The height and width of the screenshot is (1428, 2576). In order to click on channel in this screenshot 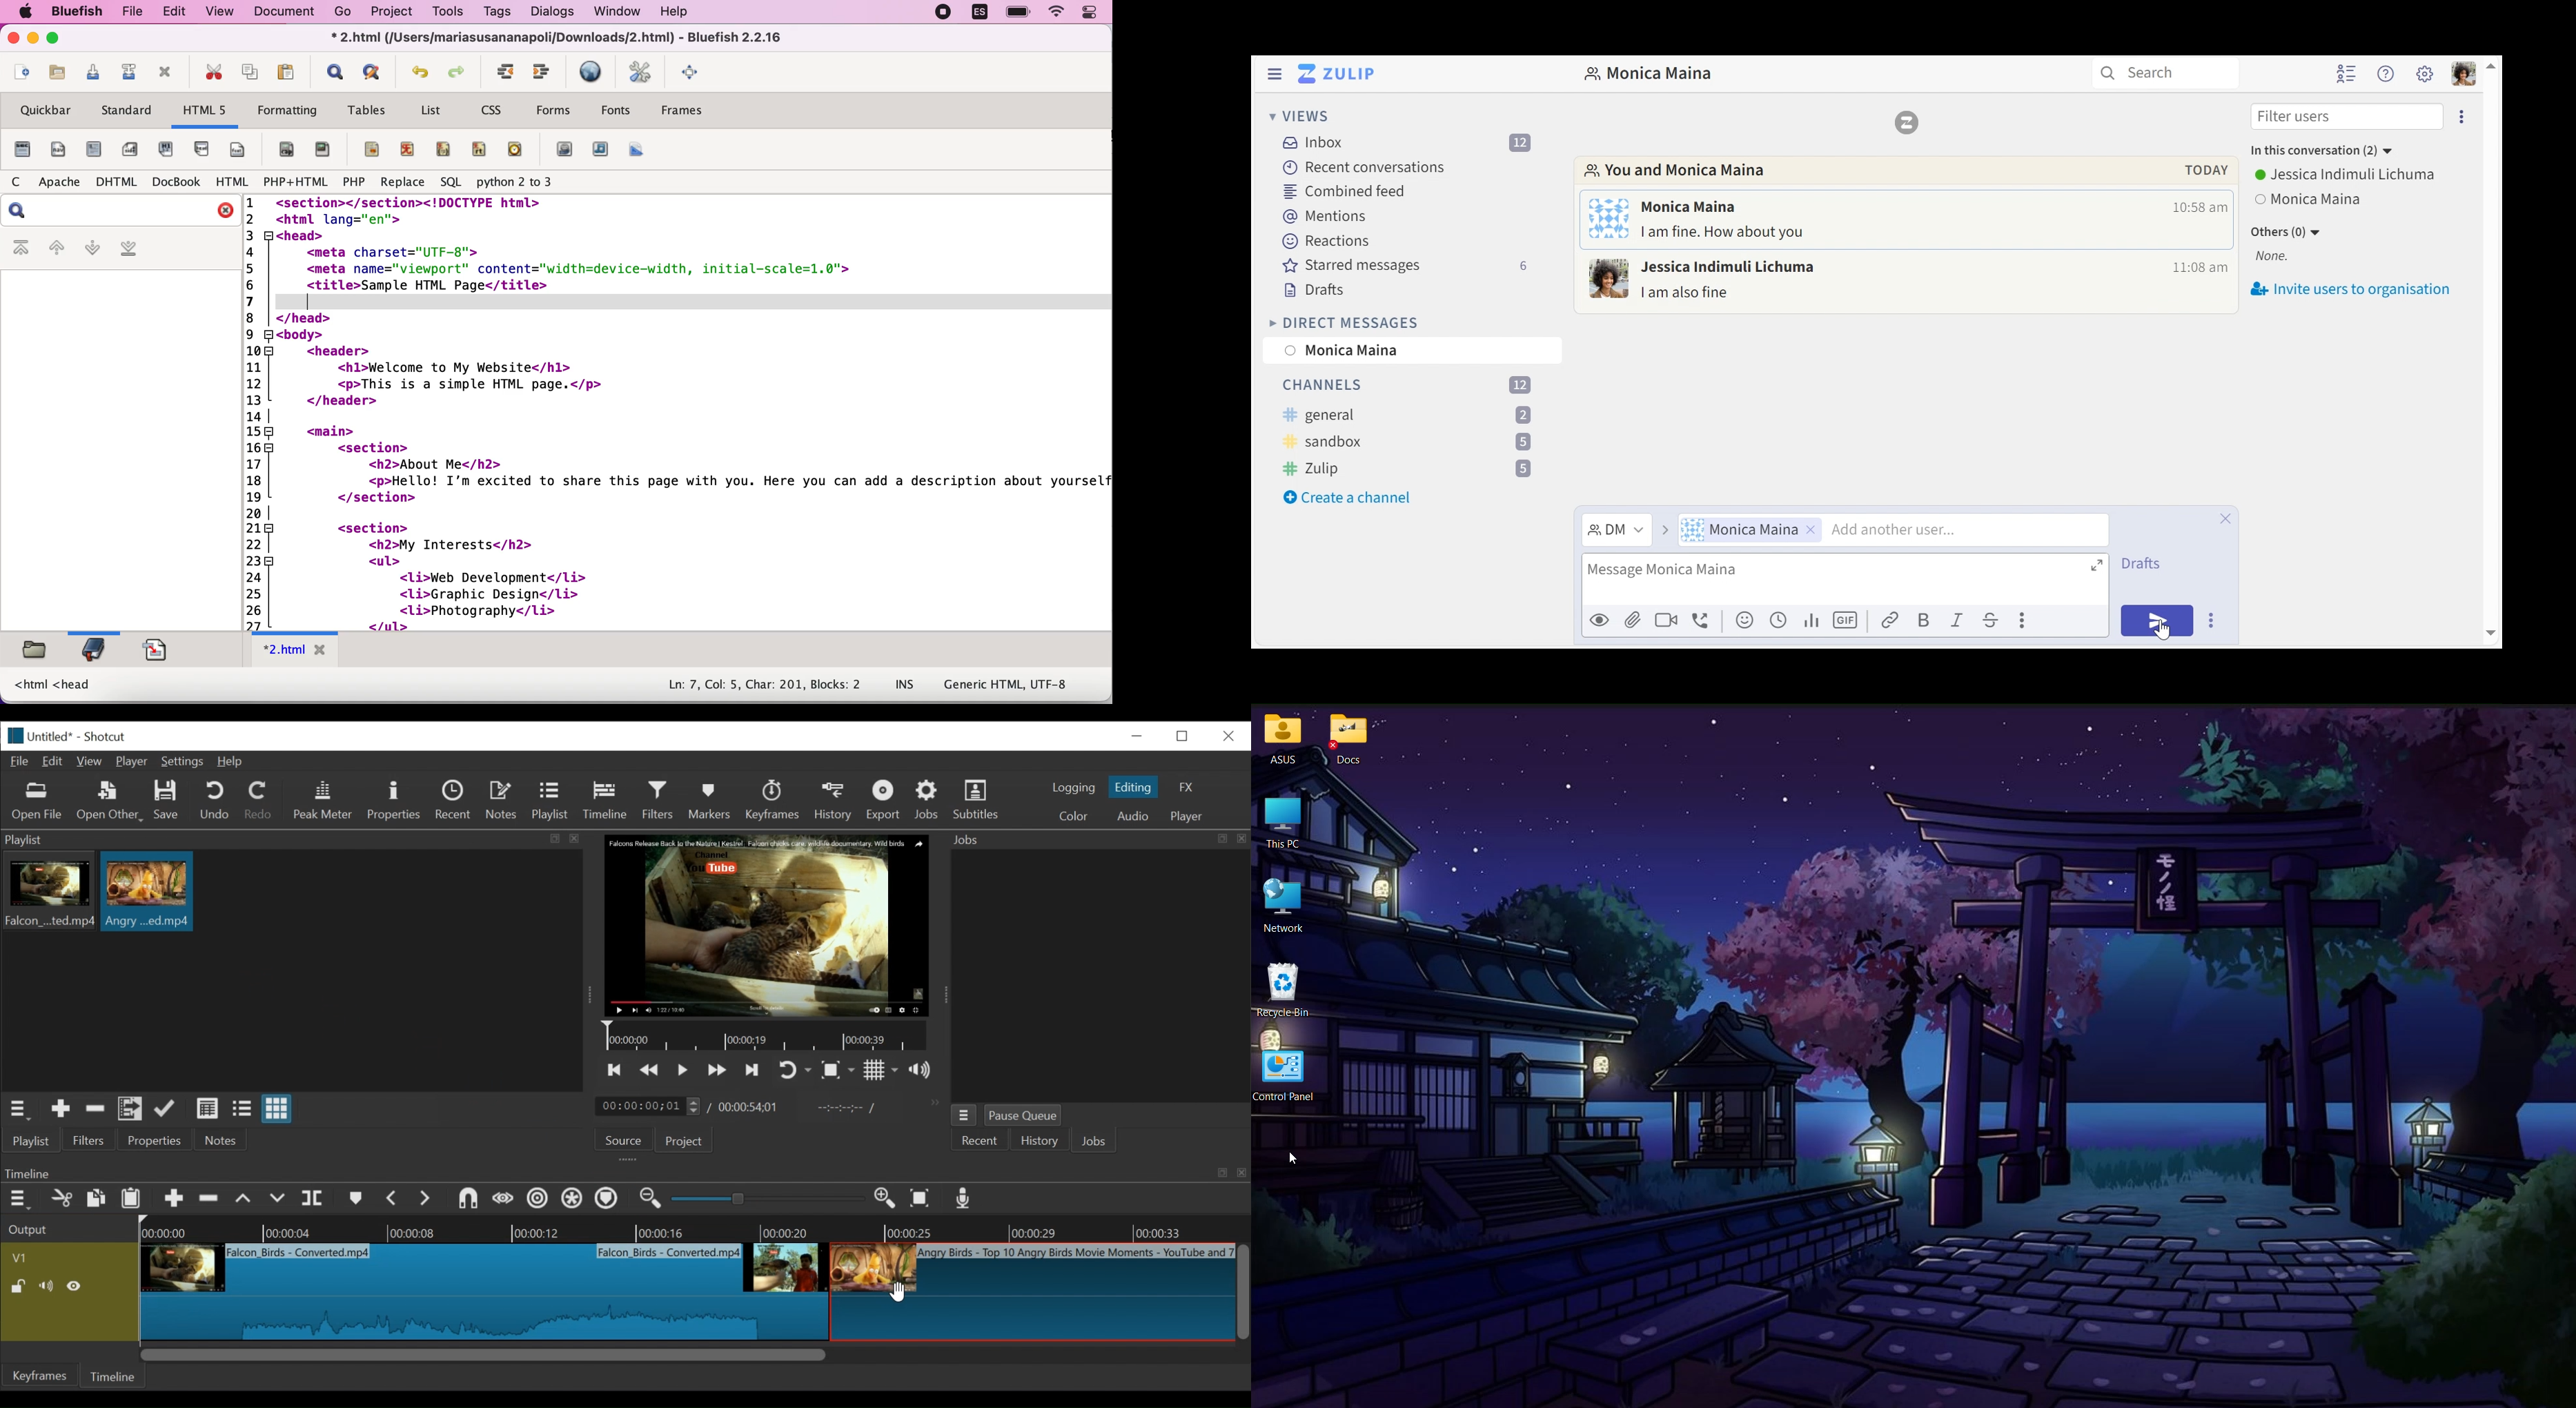, I will do `click(1409, 441)`.